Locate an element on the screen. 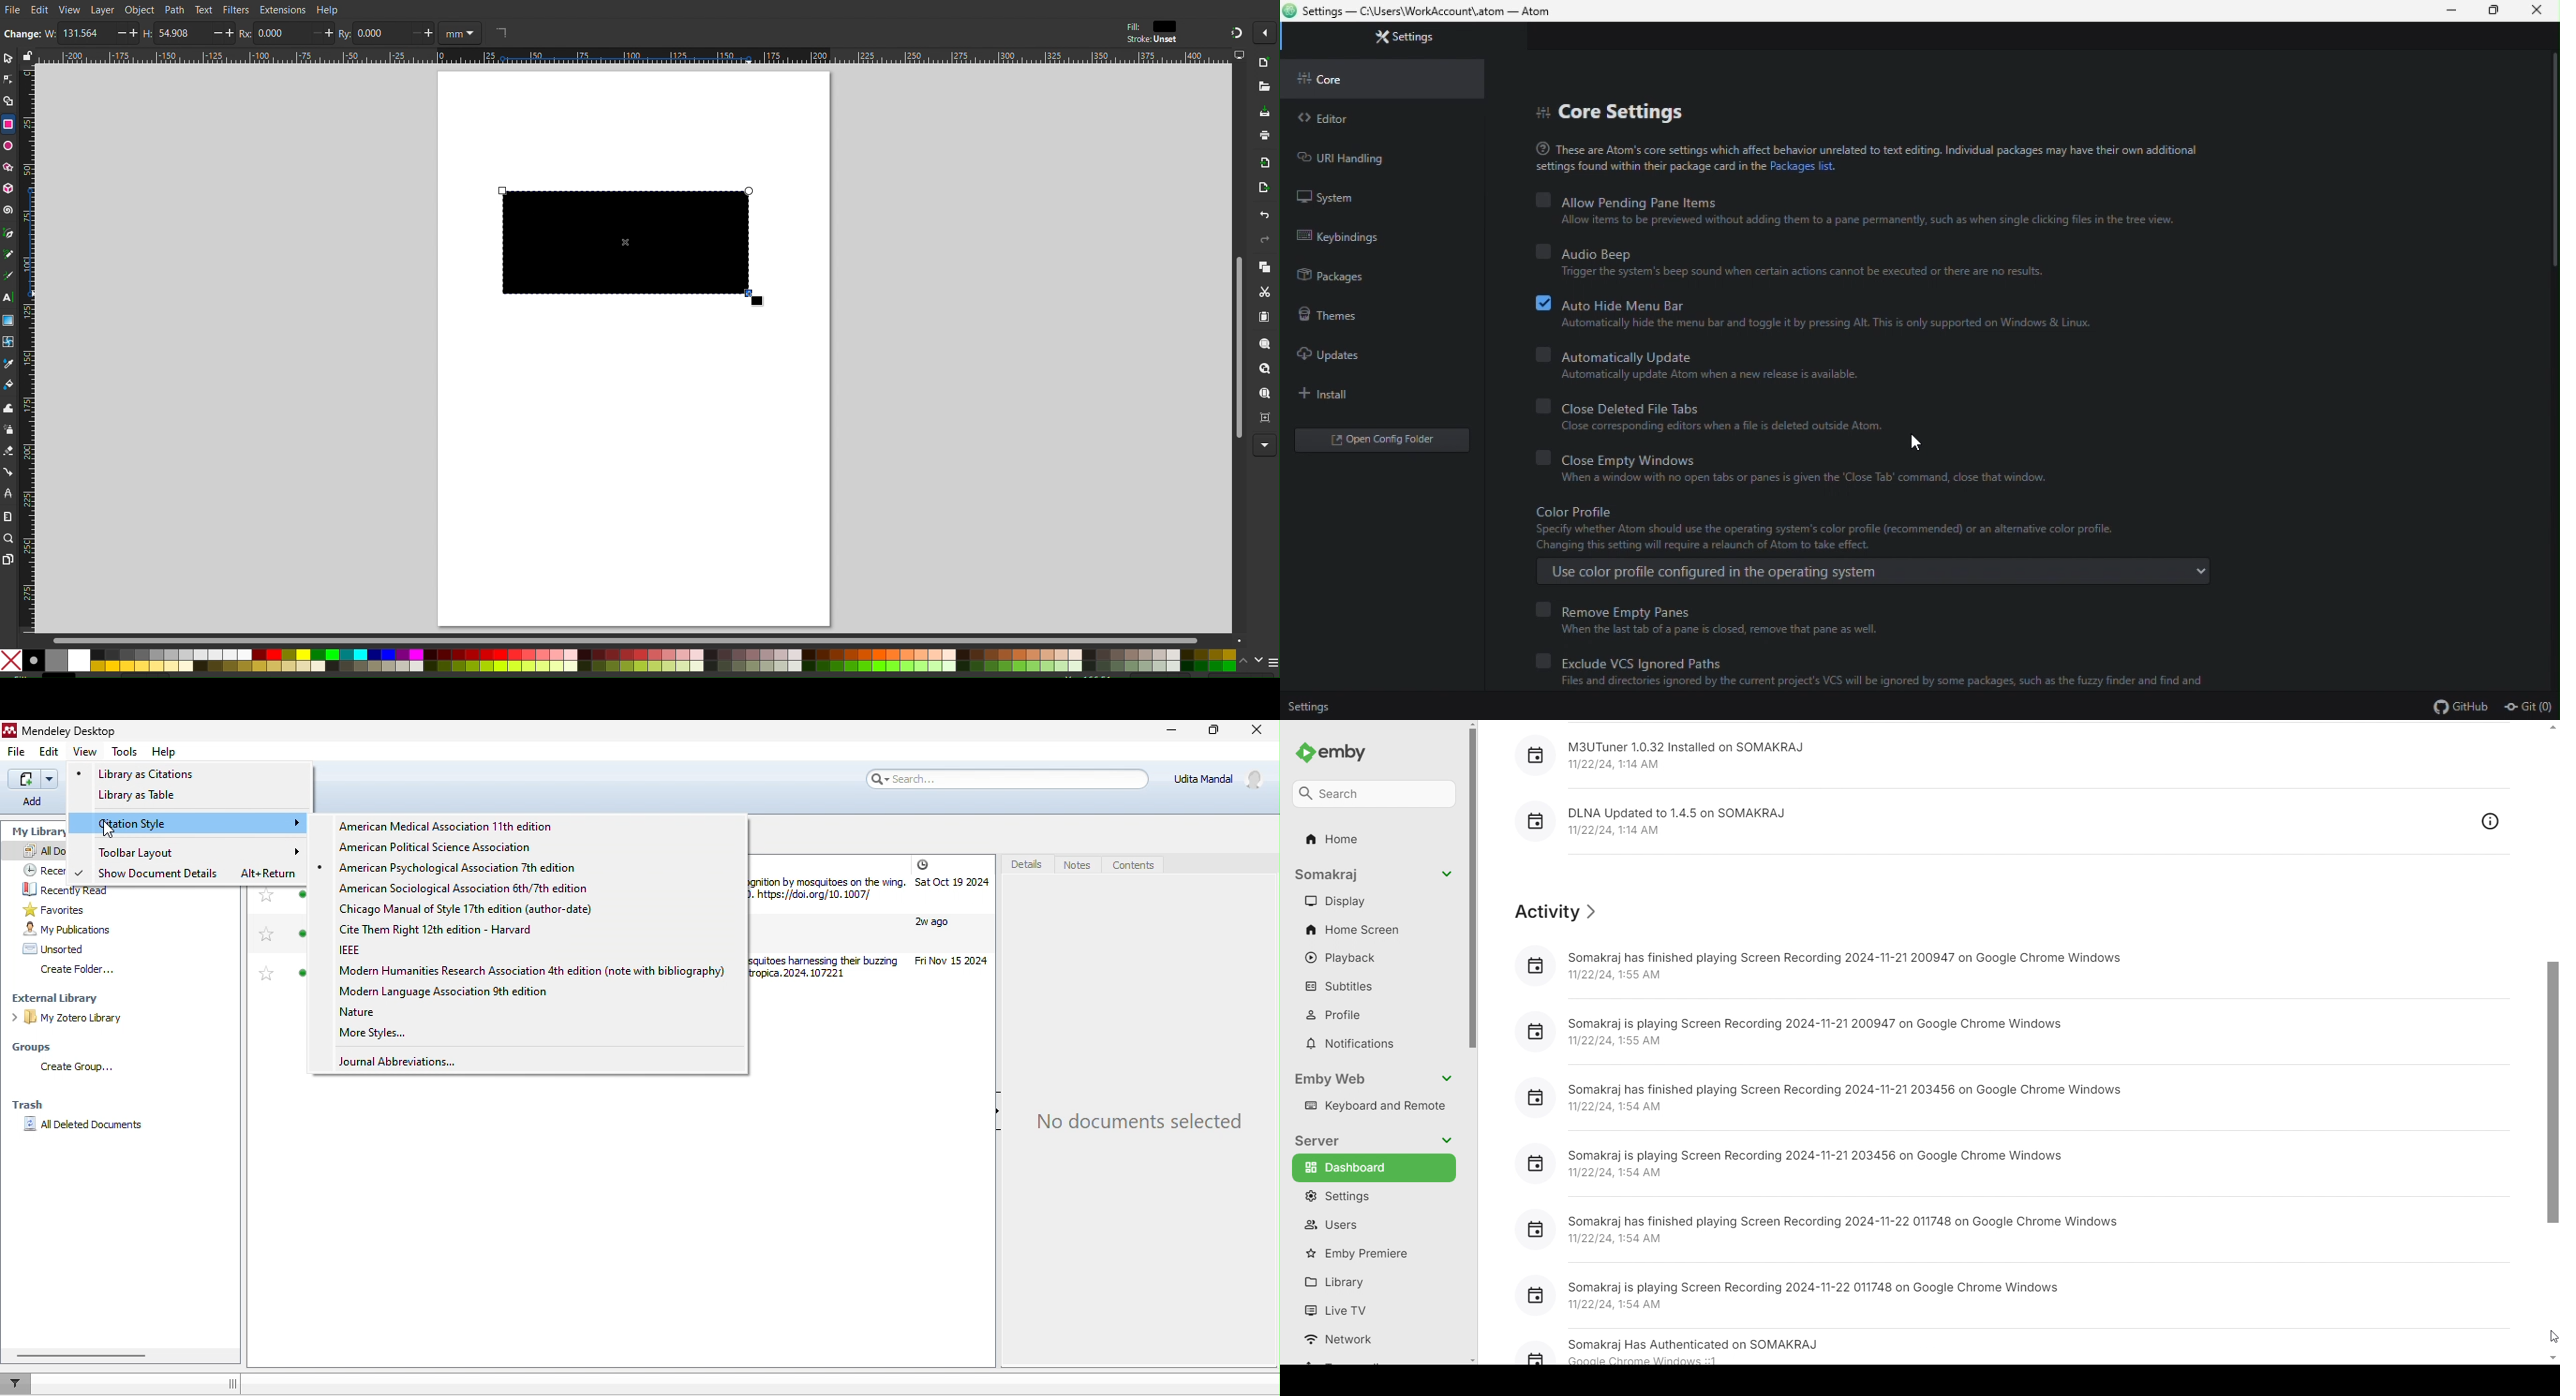  increase/decrease is located at coordinates (424, 33).